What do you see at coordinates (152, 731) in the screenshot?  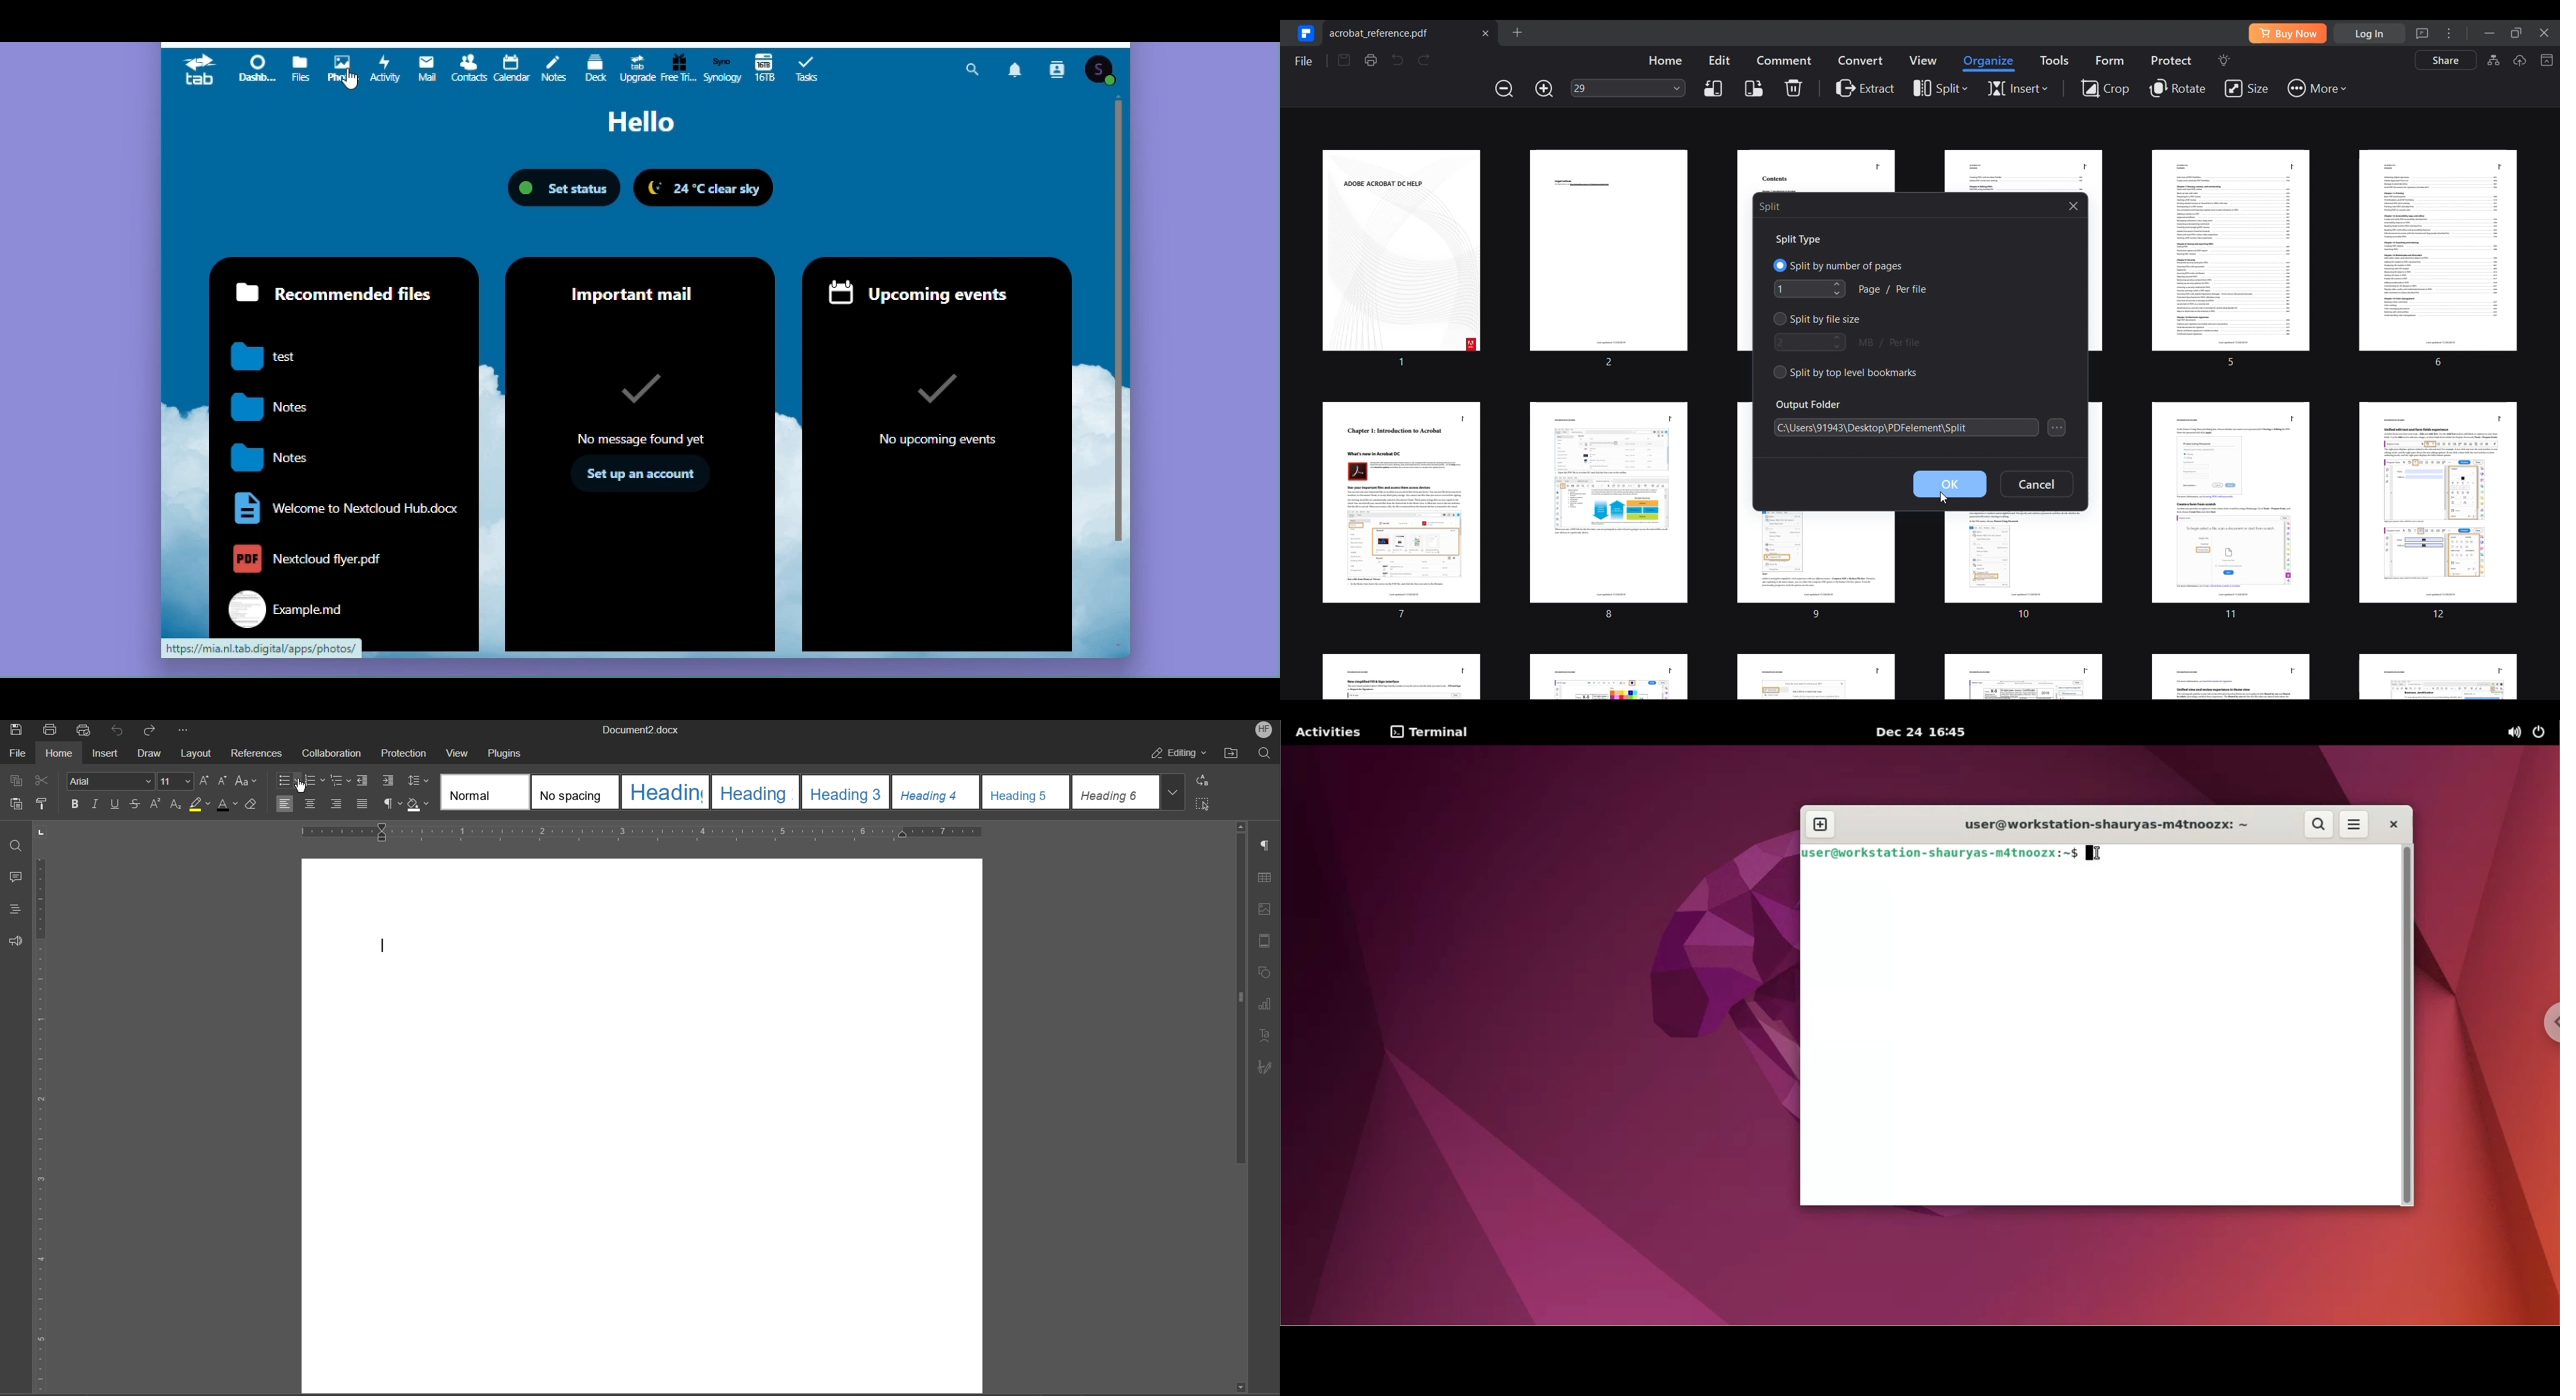 I see `Redo` at bounding box center [152, 731].